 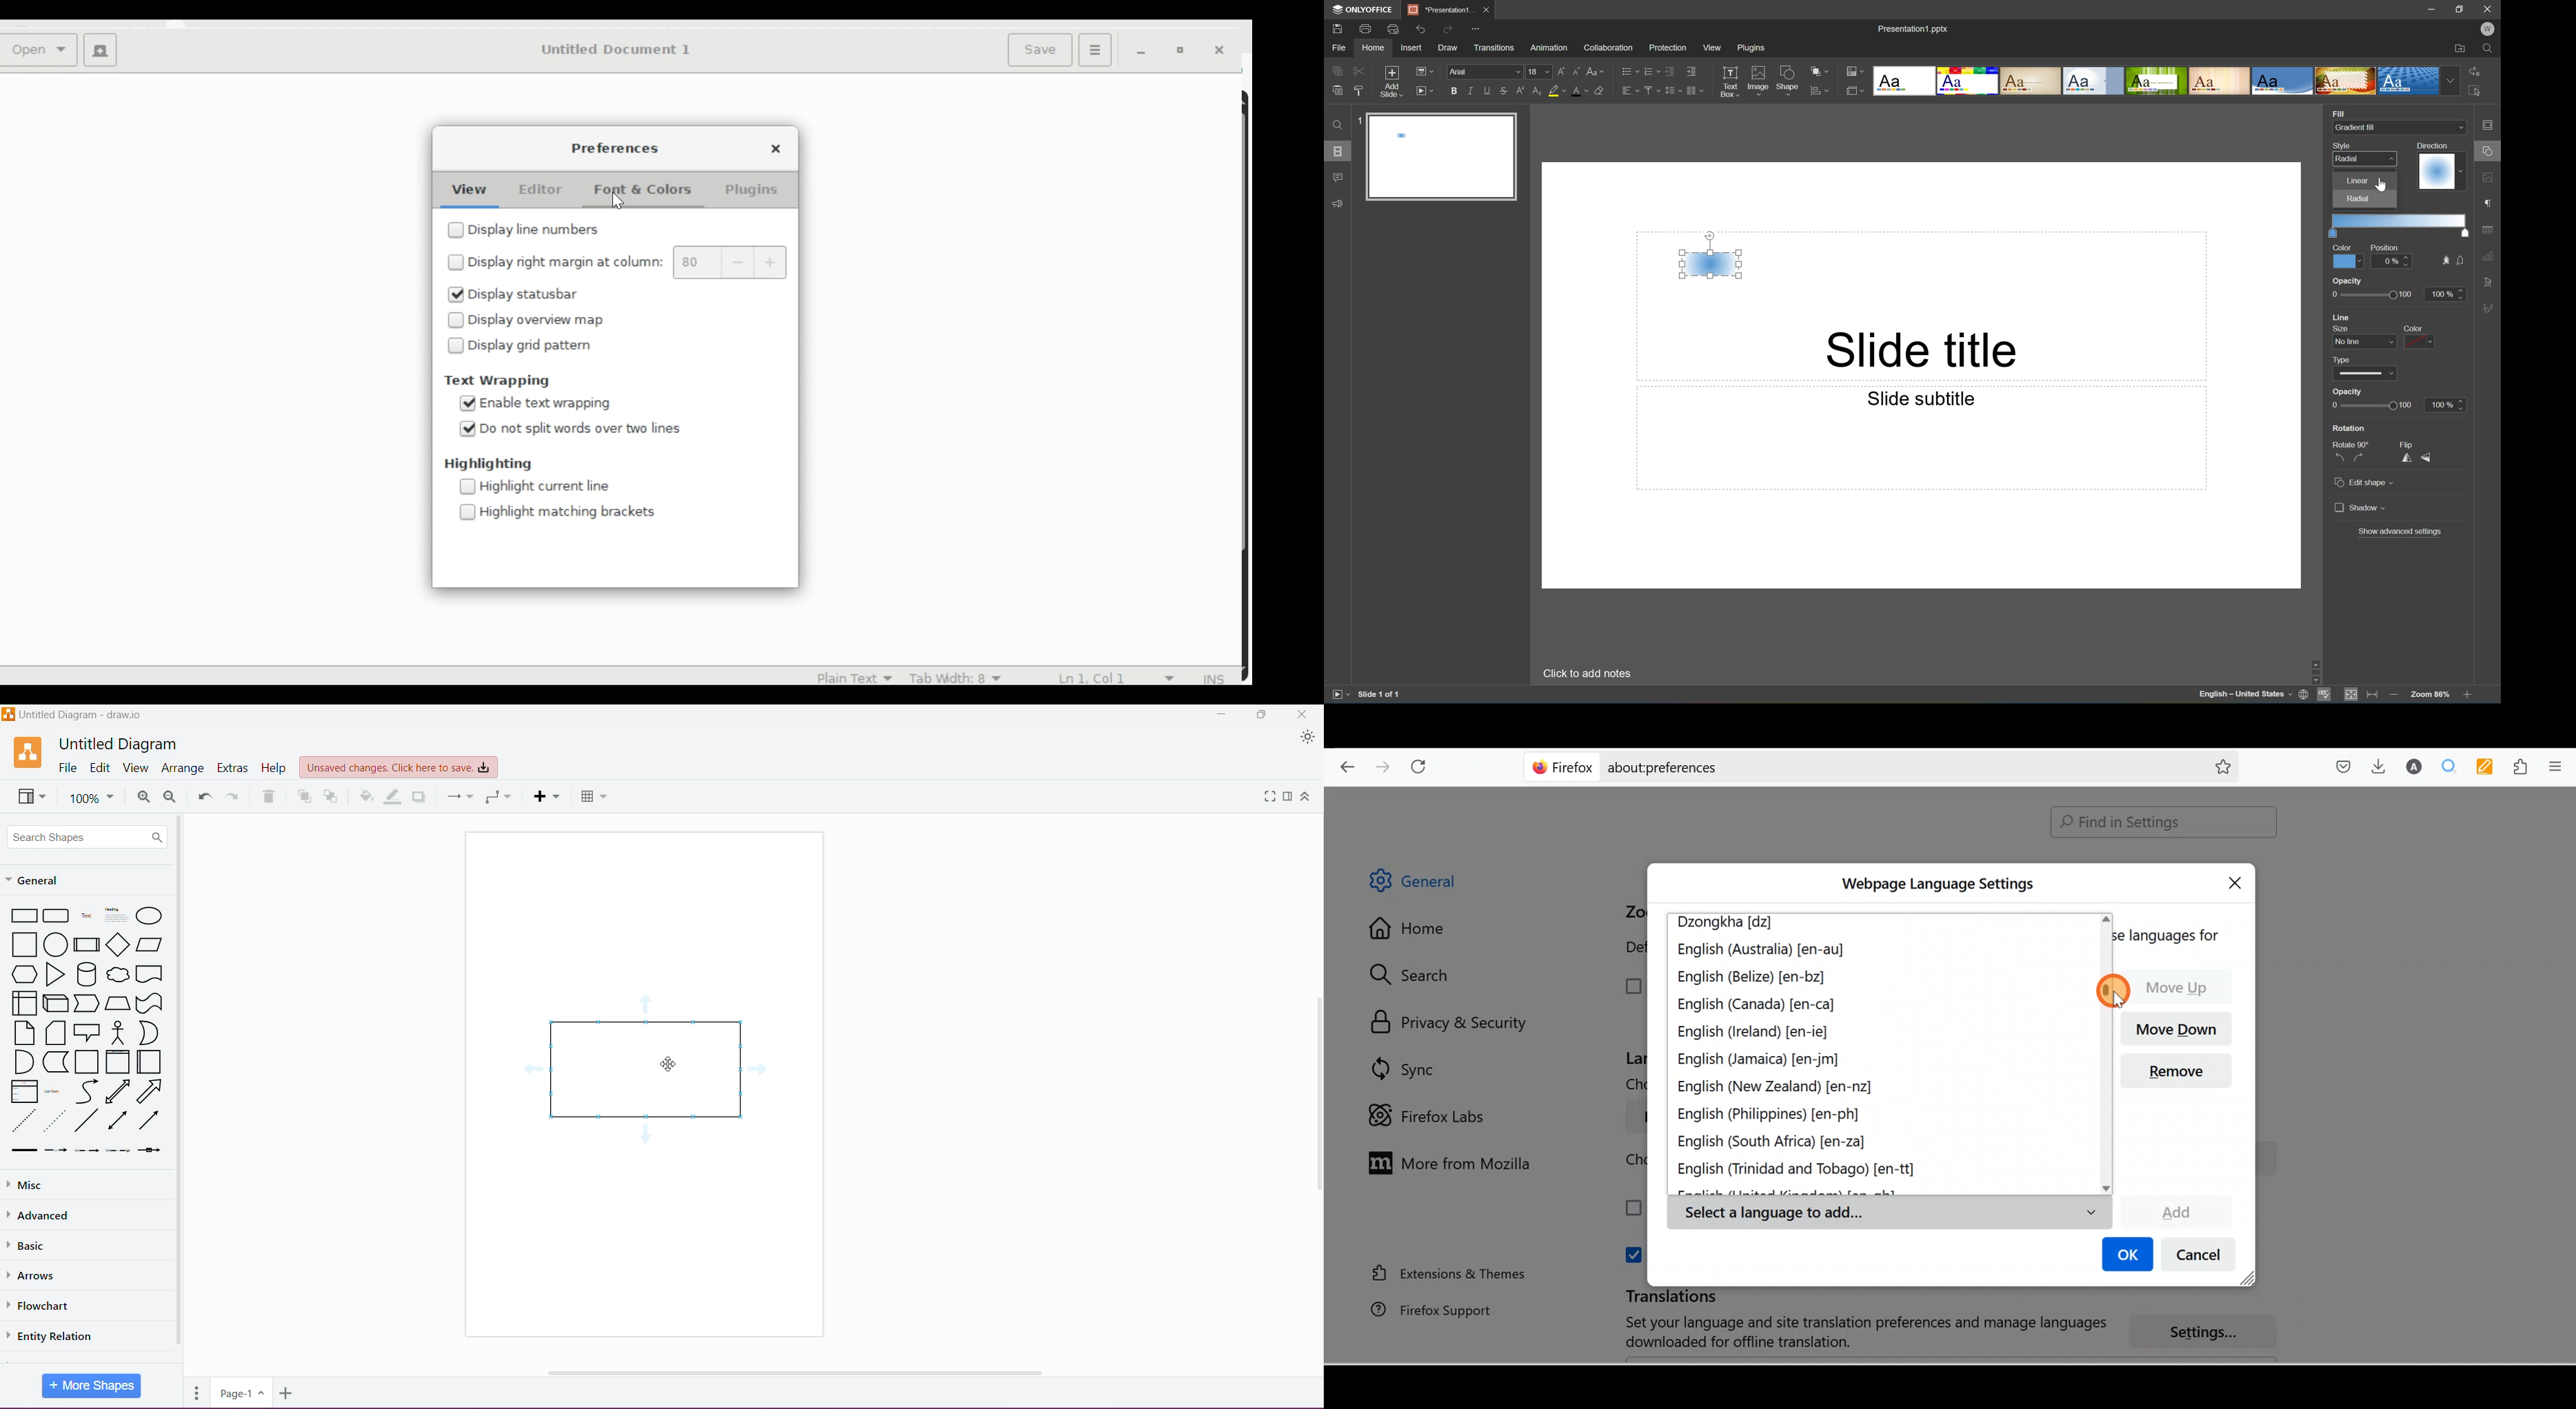 I want to click on Help, so click(x=274, y=769).